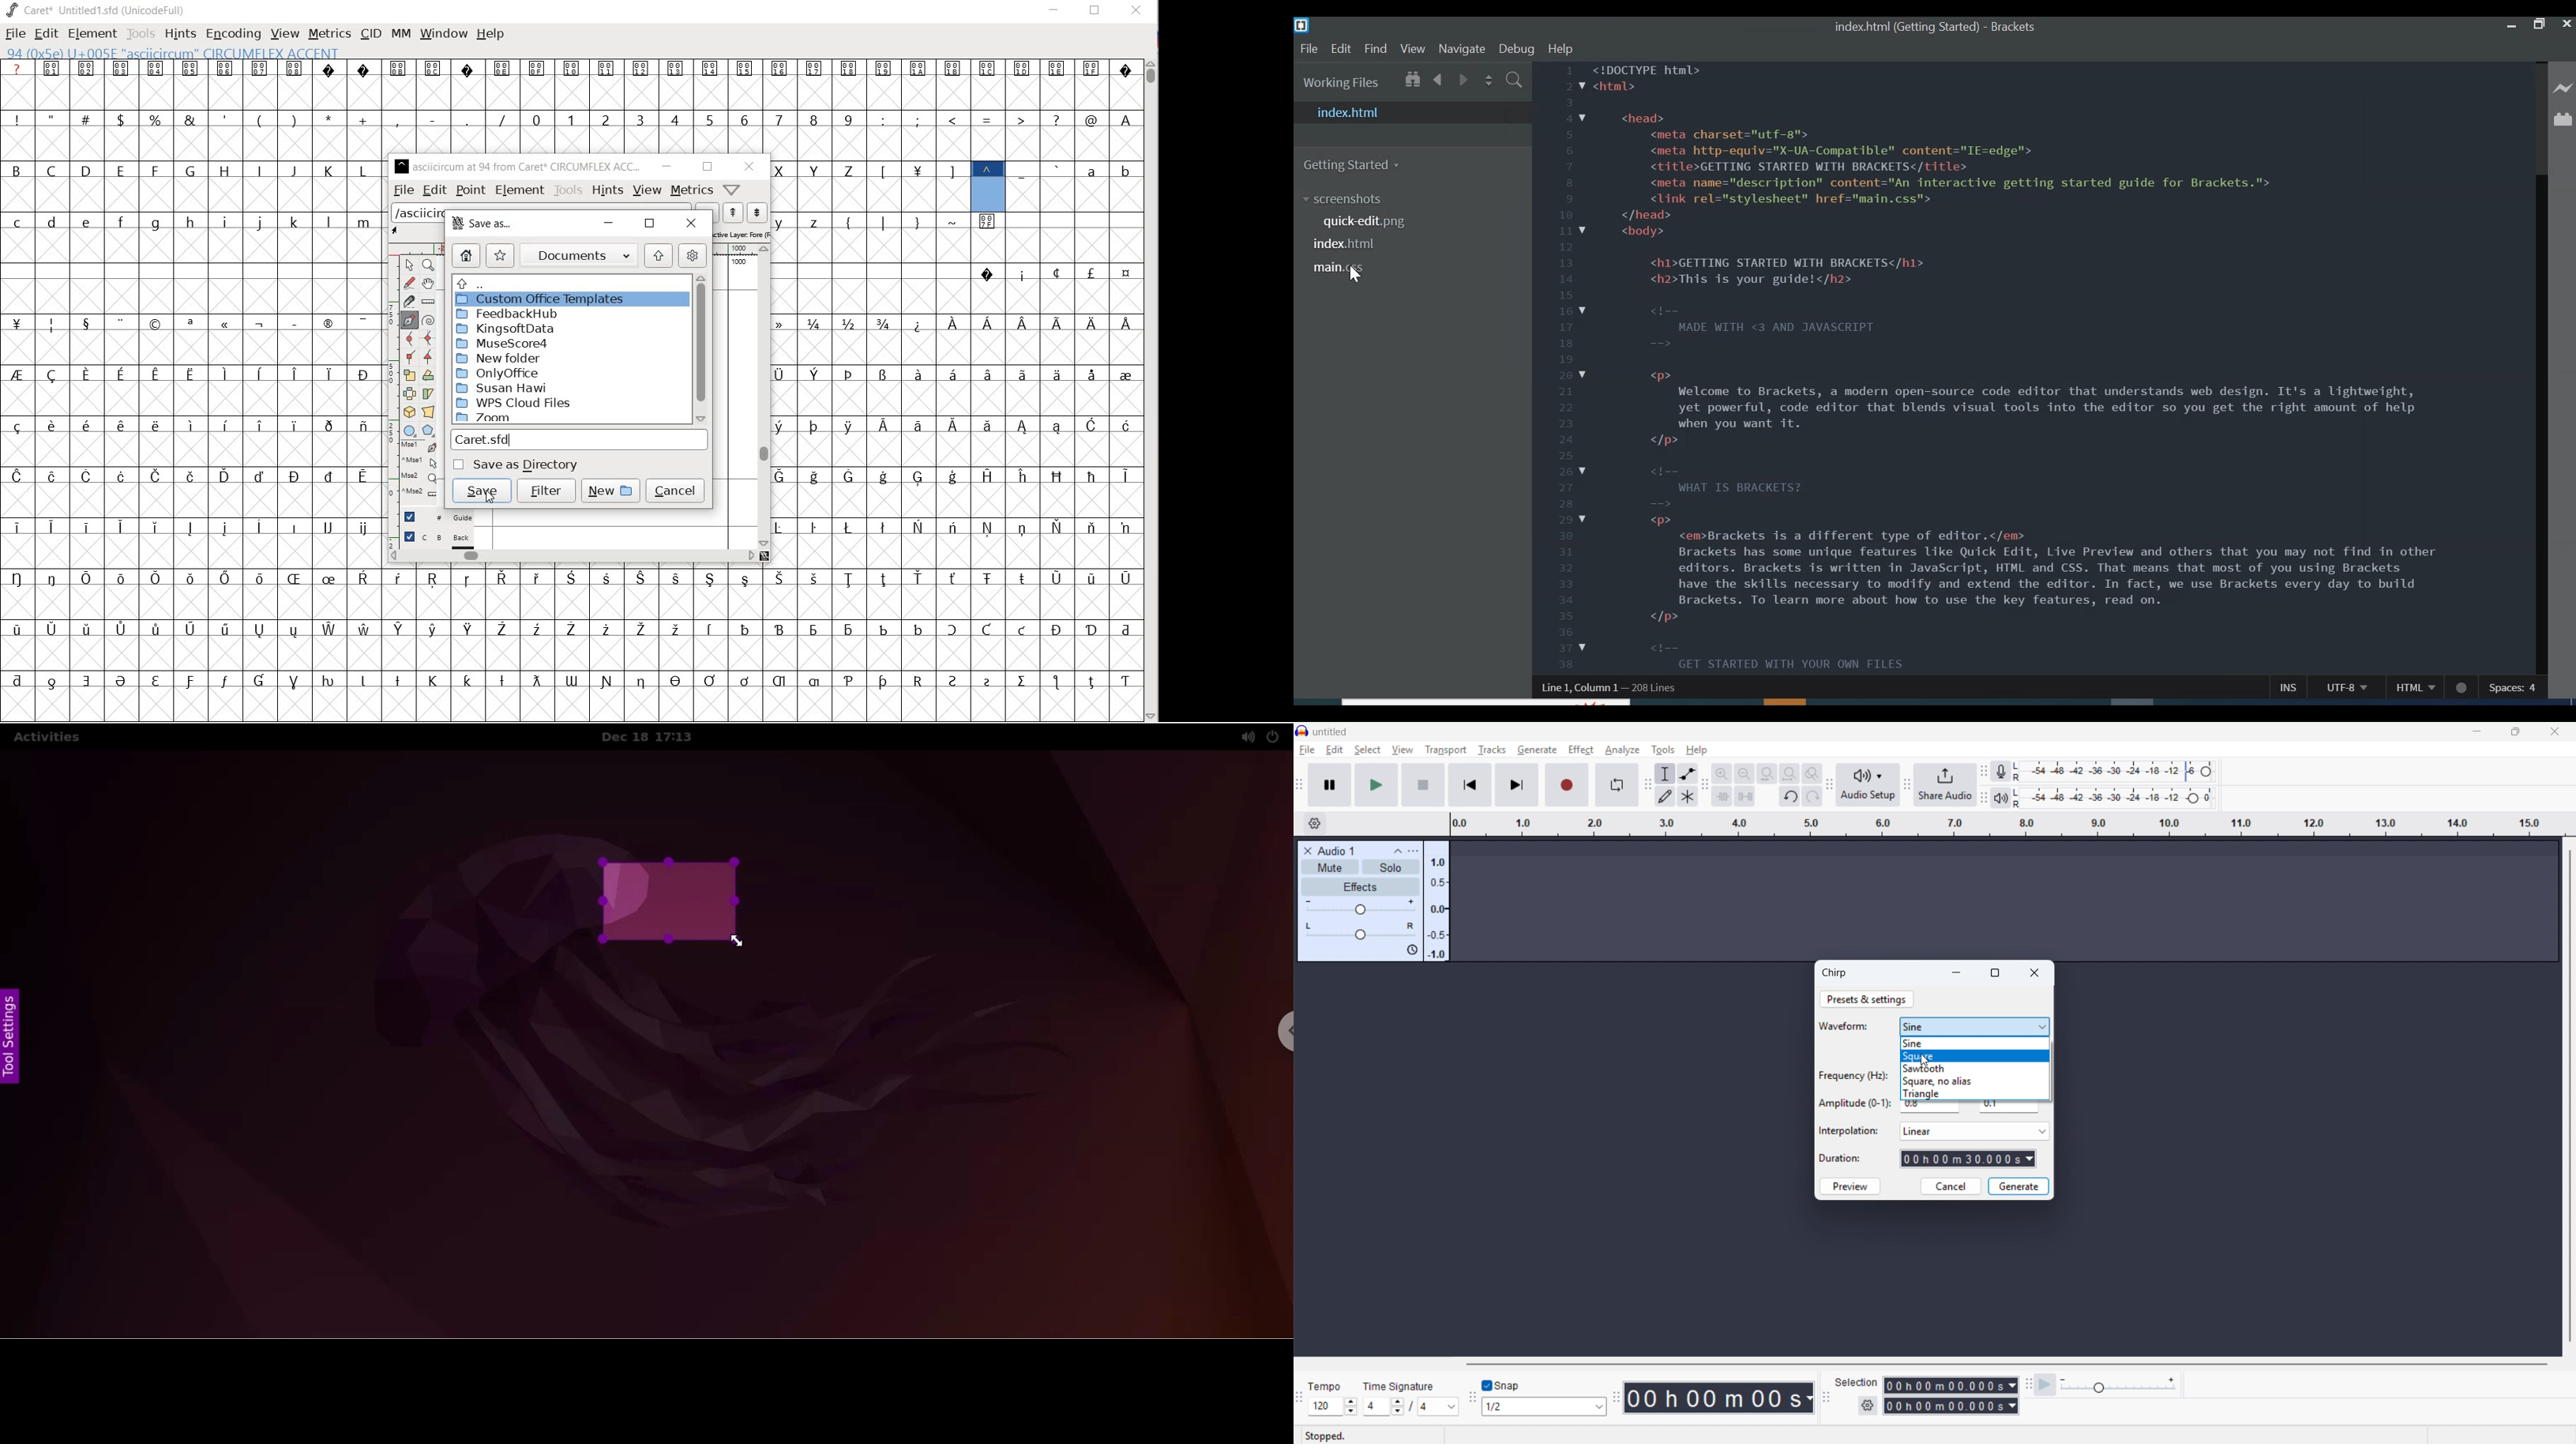  What do you see at coordinates (1830, 785) in the screenshot?
I see `Audio setup toolbar ` at bounding box center [1830, 785].